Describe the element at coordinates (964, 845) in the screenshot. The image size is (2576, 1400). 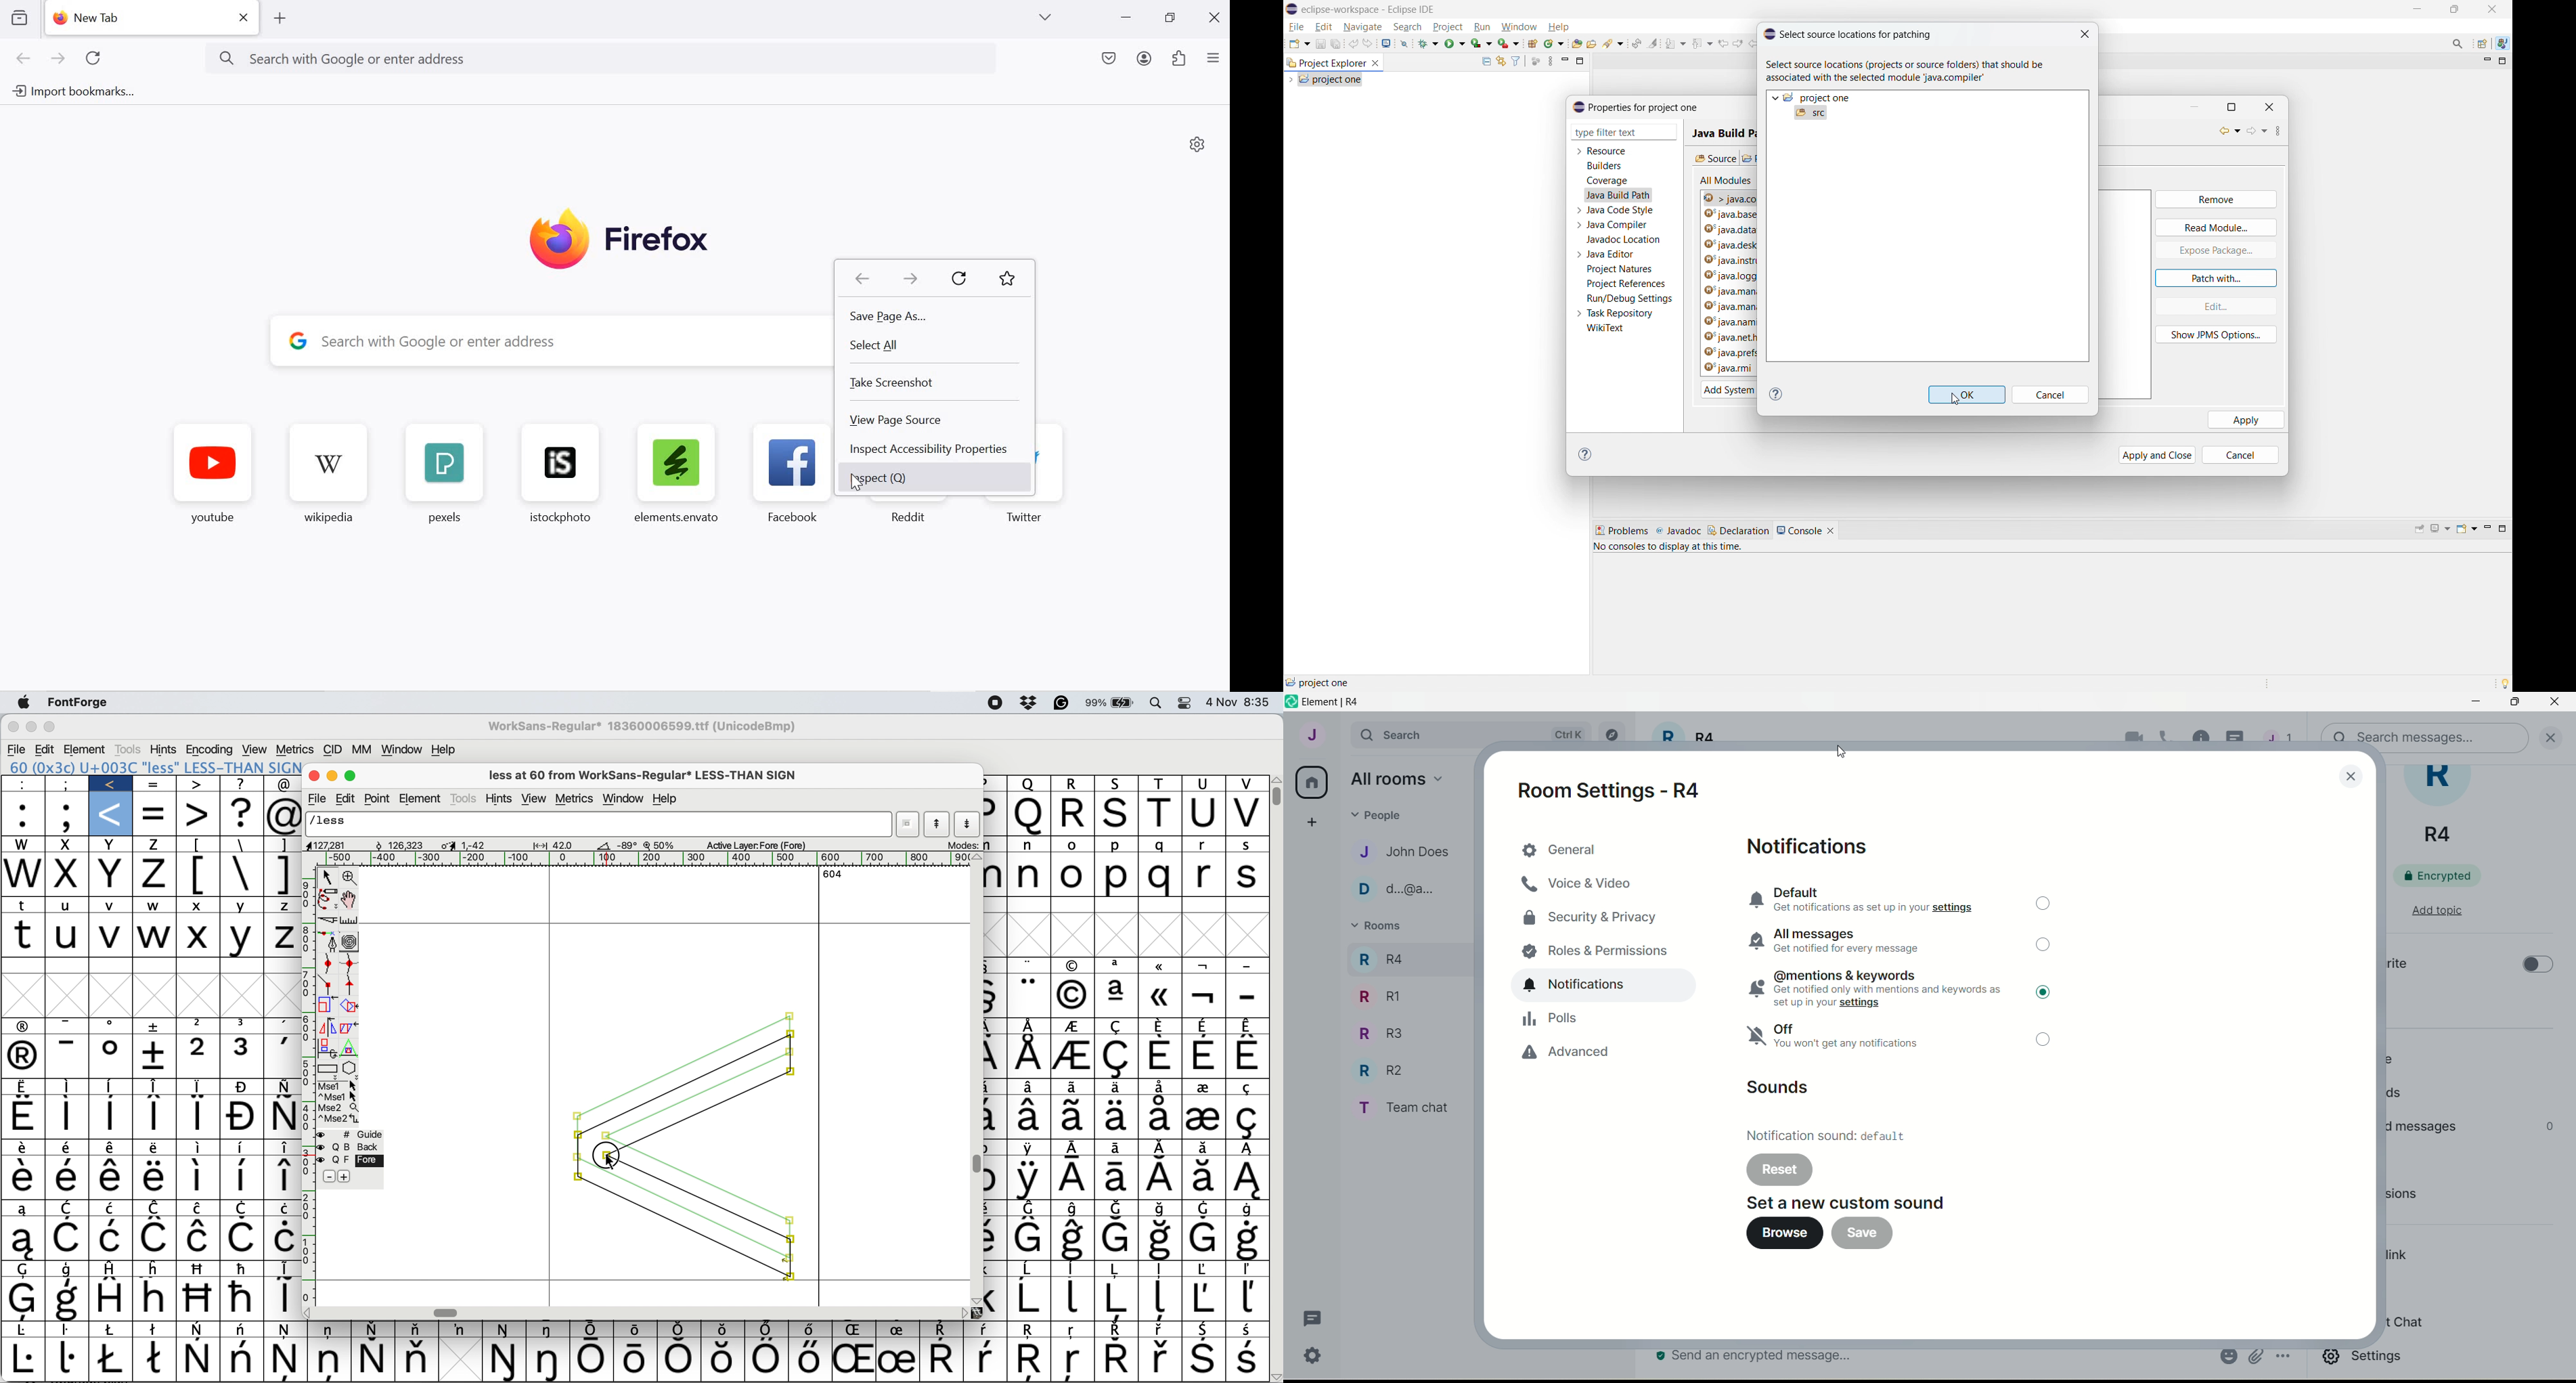
I see `modes` at that location.